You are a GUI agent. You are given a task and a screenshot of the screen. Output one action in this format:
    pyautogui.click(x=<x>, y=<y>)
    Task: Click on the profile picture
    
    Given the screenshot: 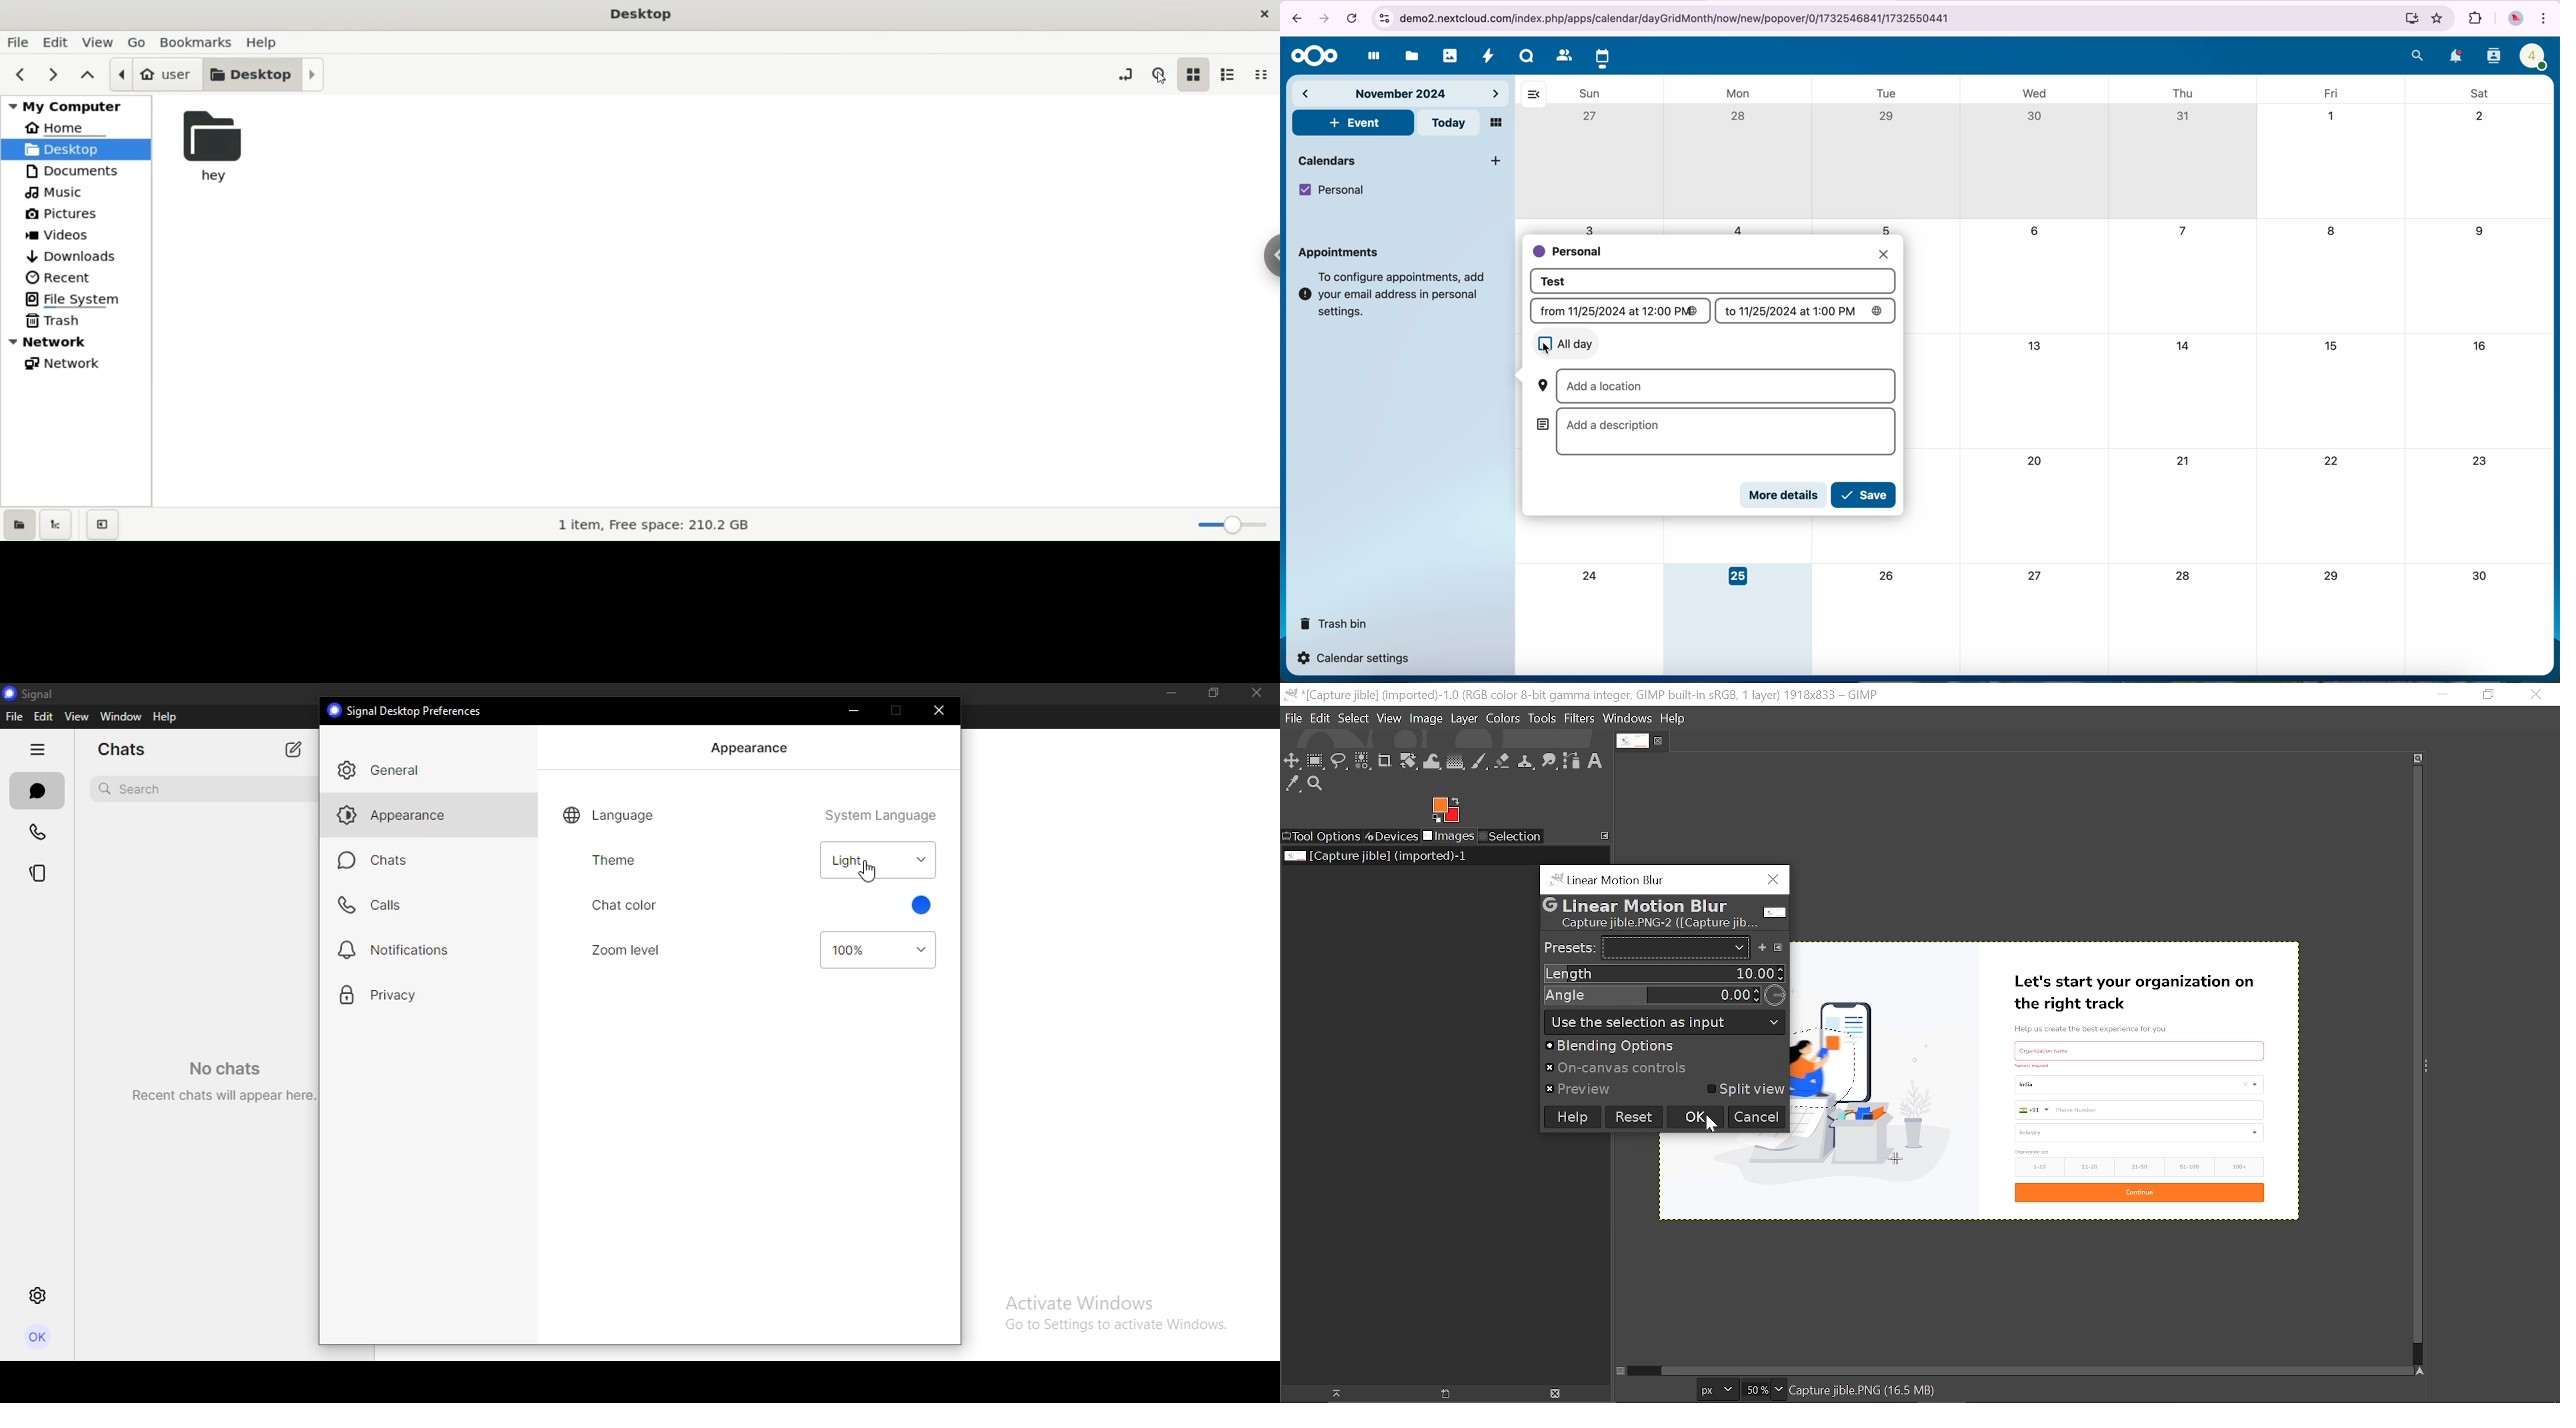 What is the action you would take?
    pyautogui.click(x=2514, y=19)
    